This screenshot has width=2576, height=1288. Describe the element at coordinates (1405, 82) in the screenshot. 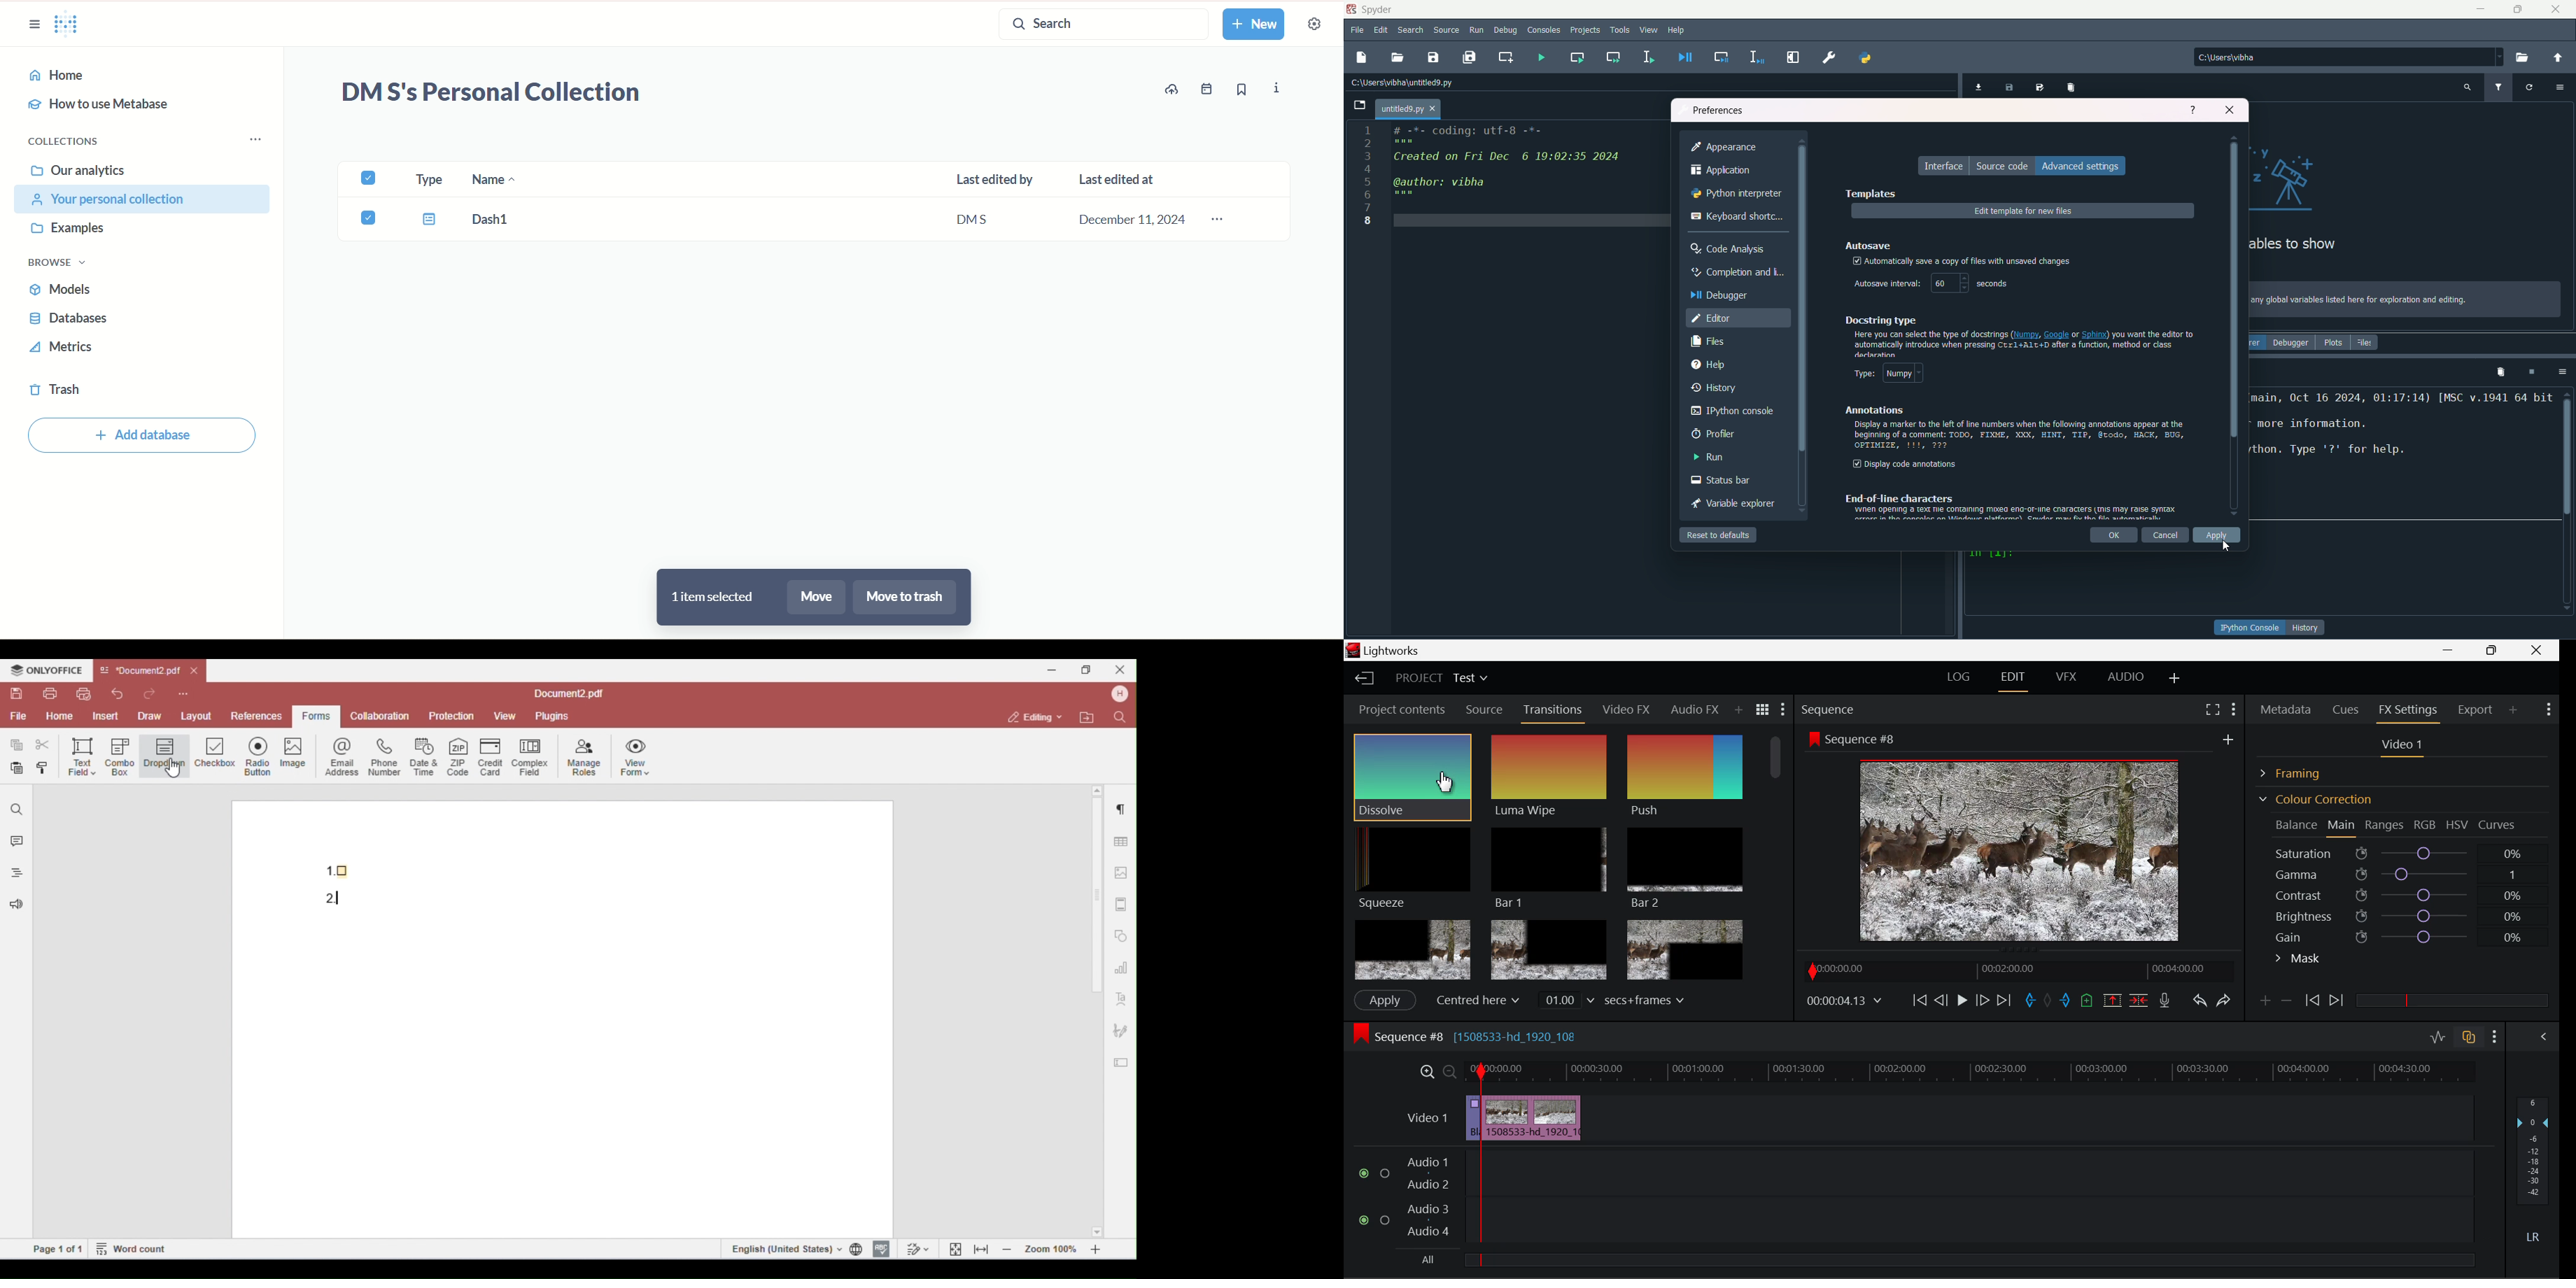

I see `File path` at that location.